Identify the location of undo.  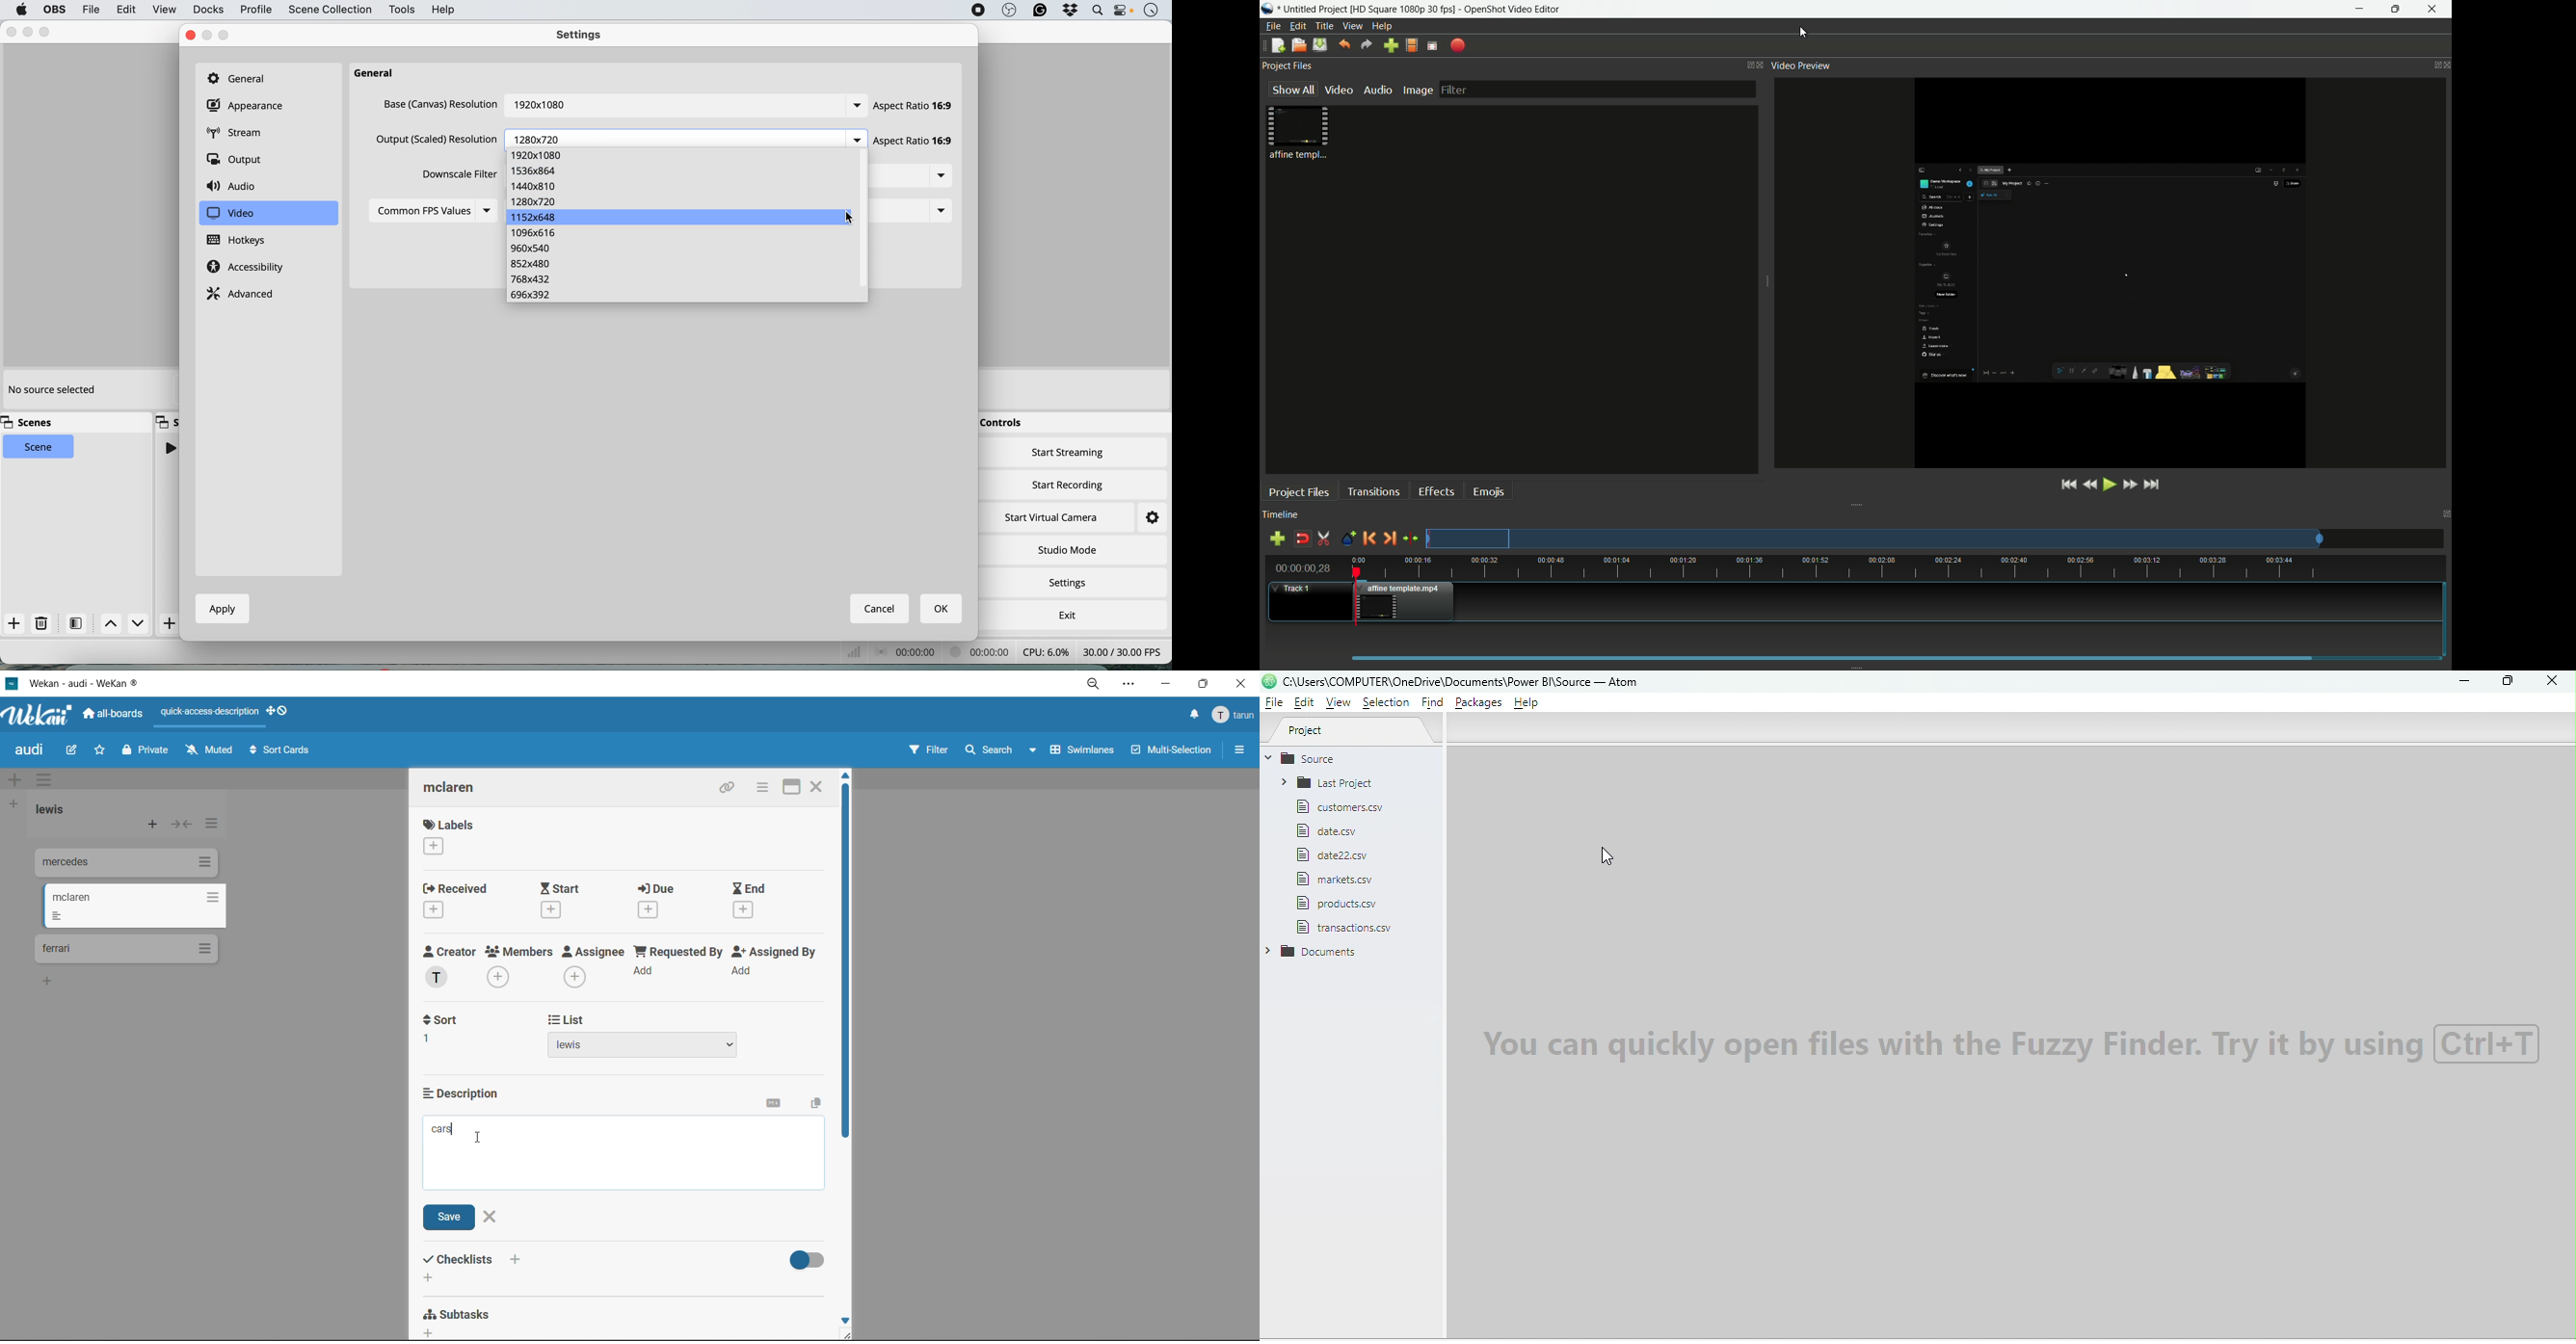
(1343, 45).